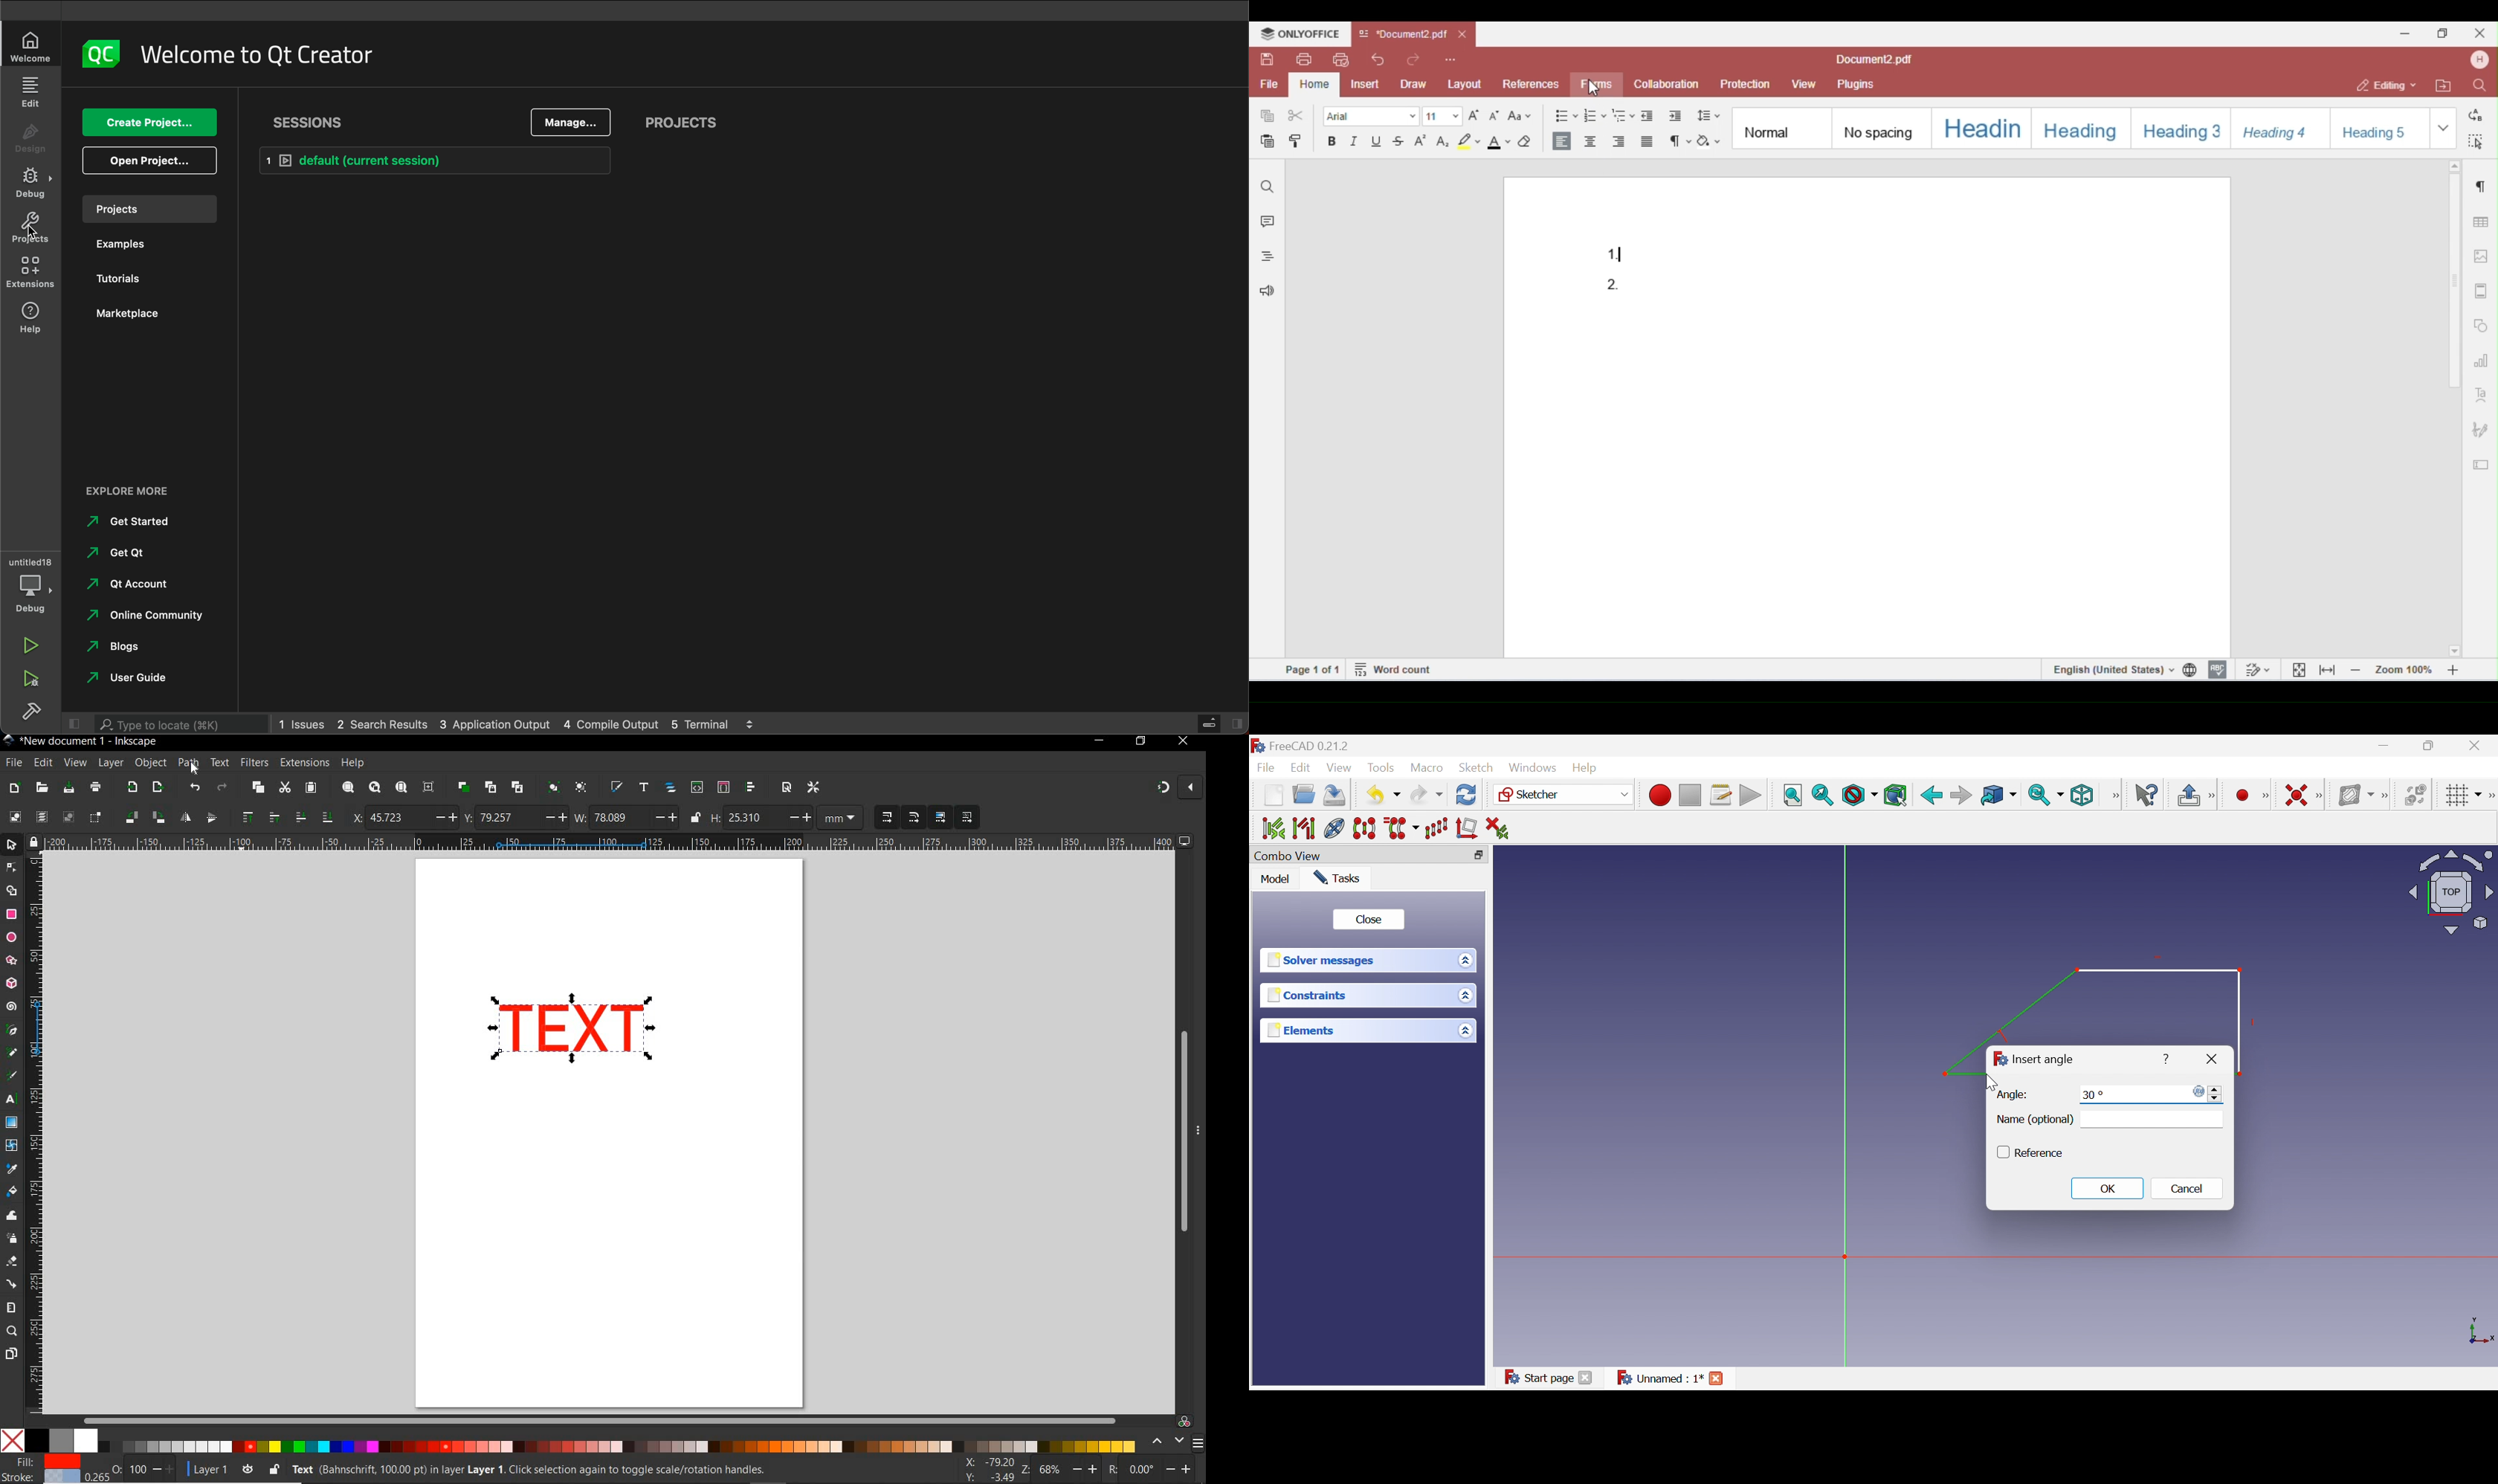  I want to click on Draw Style, so click(1859, 796).